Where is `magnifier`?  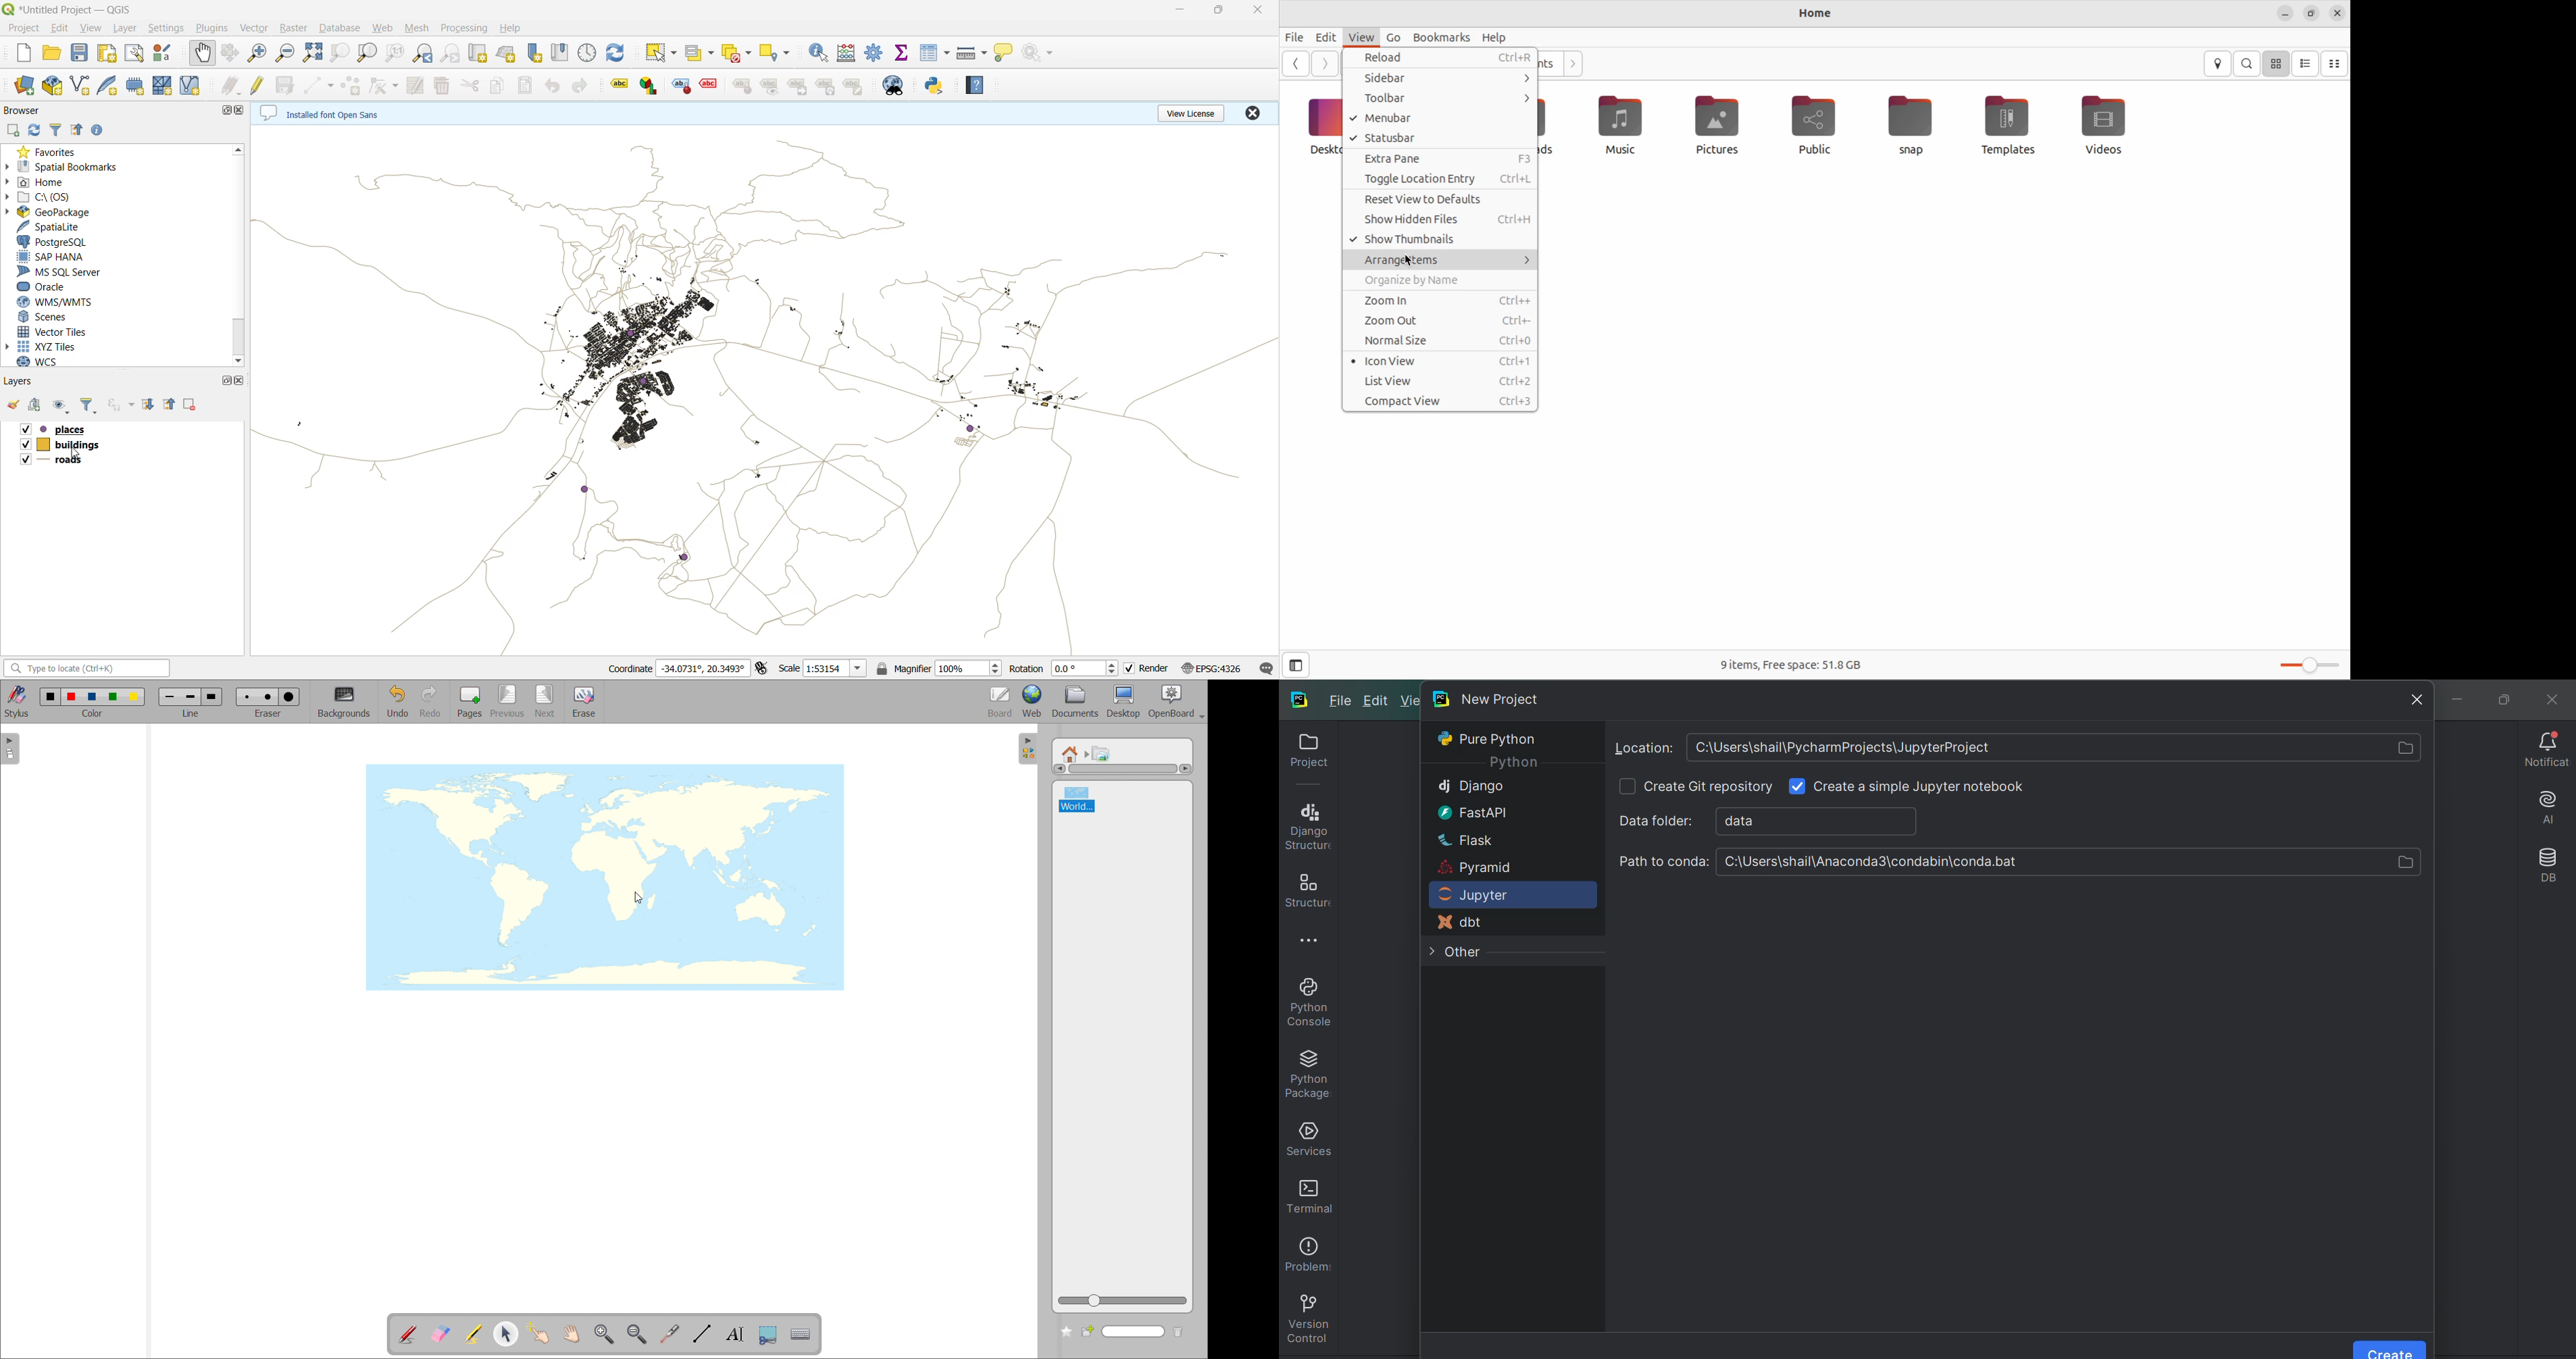
magnifier is located at coordinates (947, 670).